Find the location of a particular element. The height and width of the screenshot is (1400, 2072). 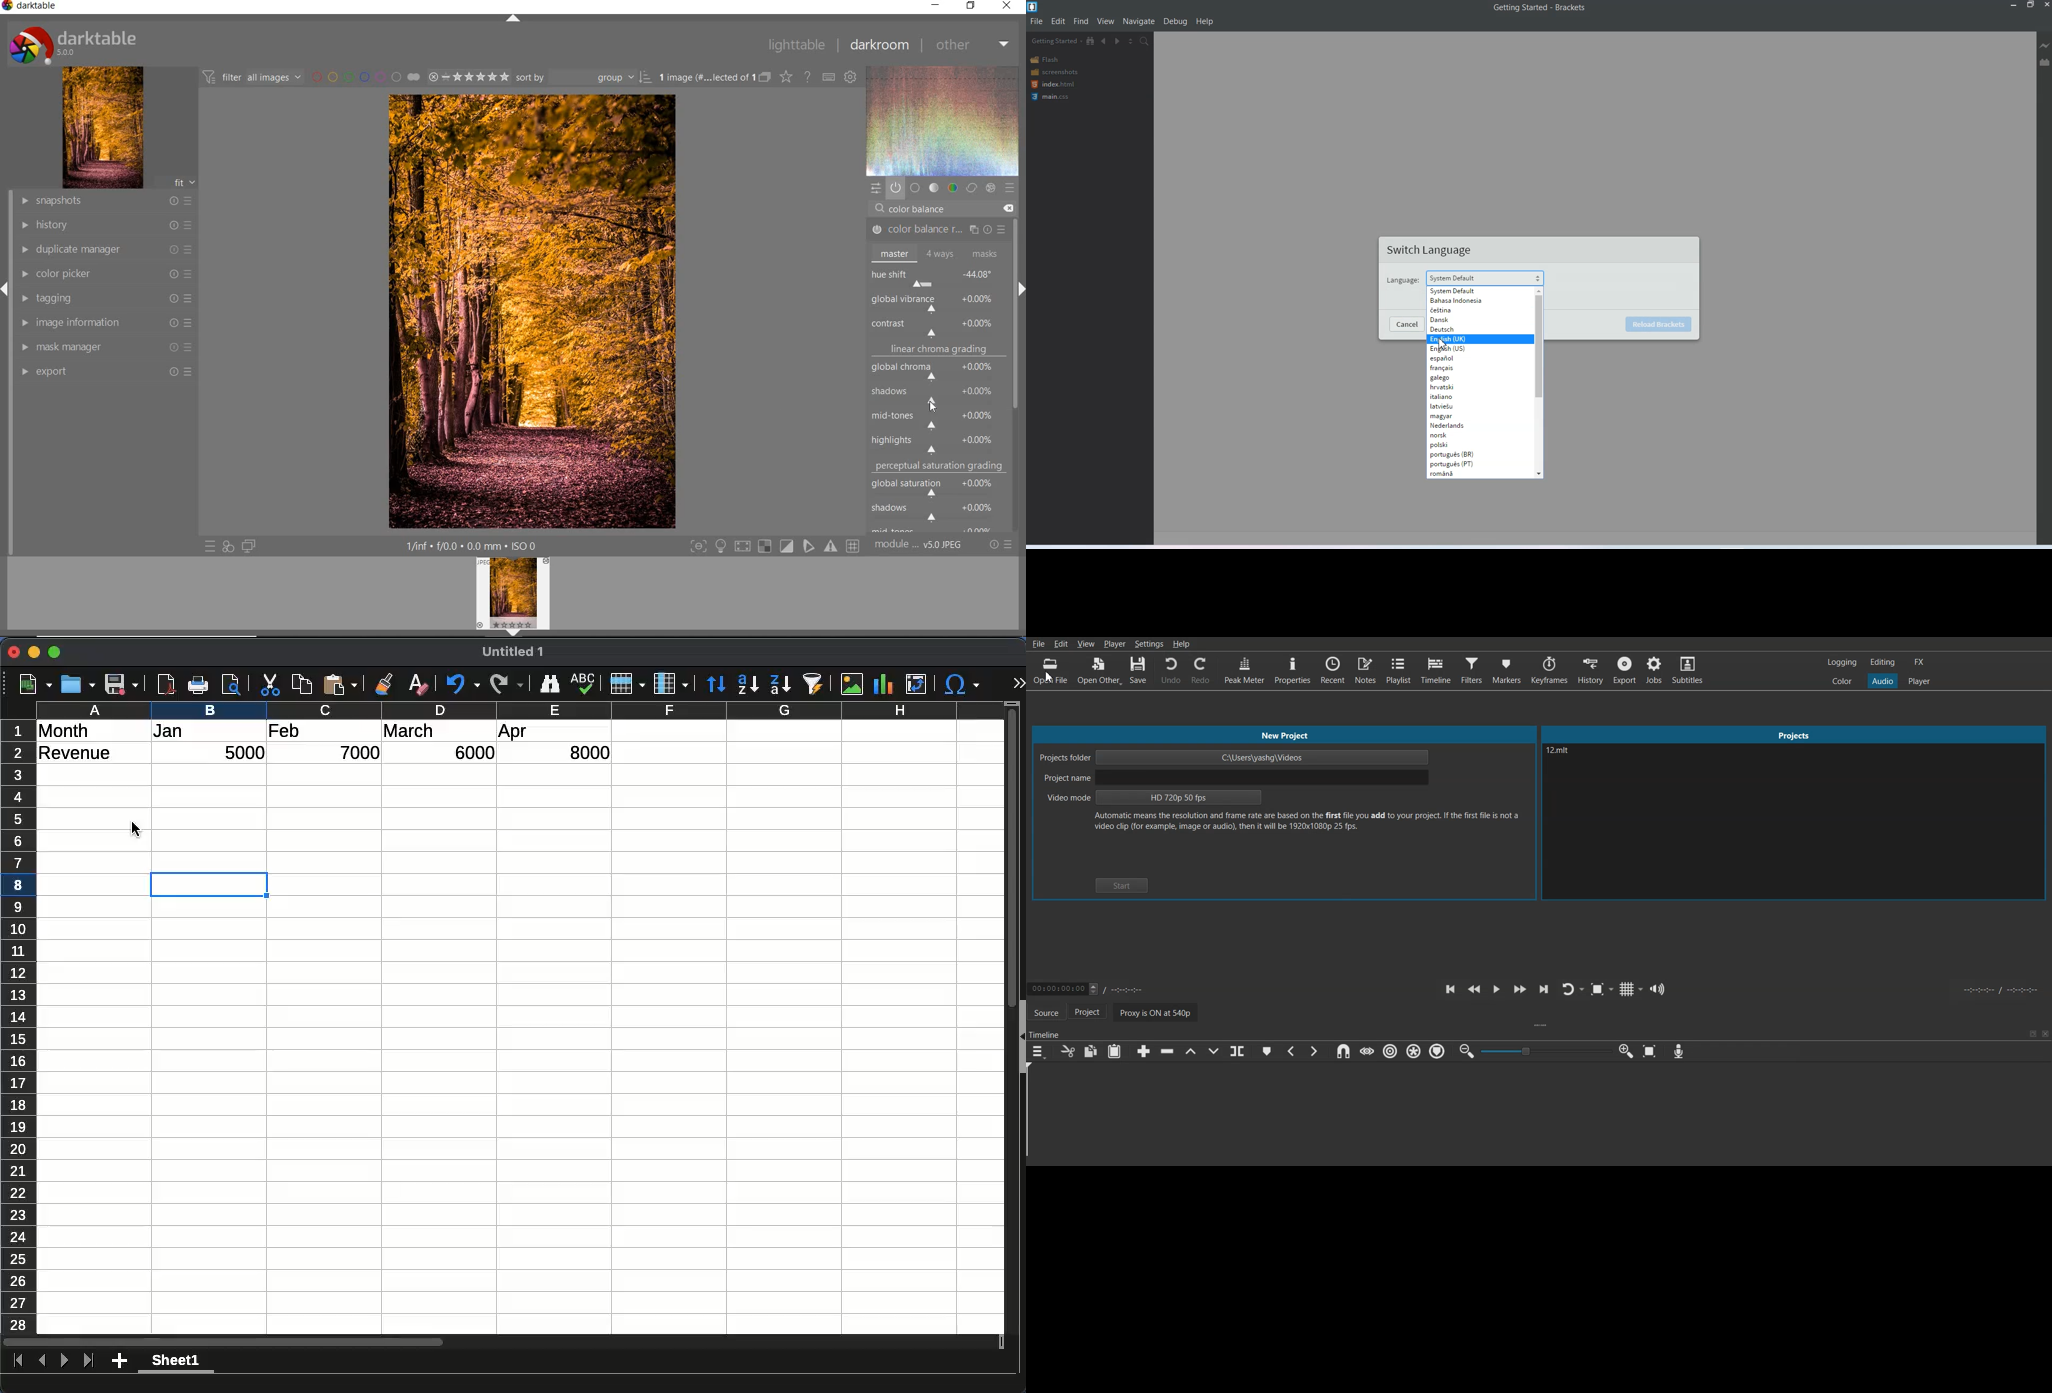

enable for online help is located at coordinates (809, 77).